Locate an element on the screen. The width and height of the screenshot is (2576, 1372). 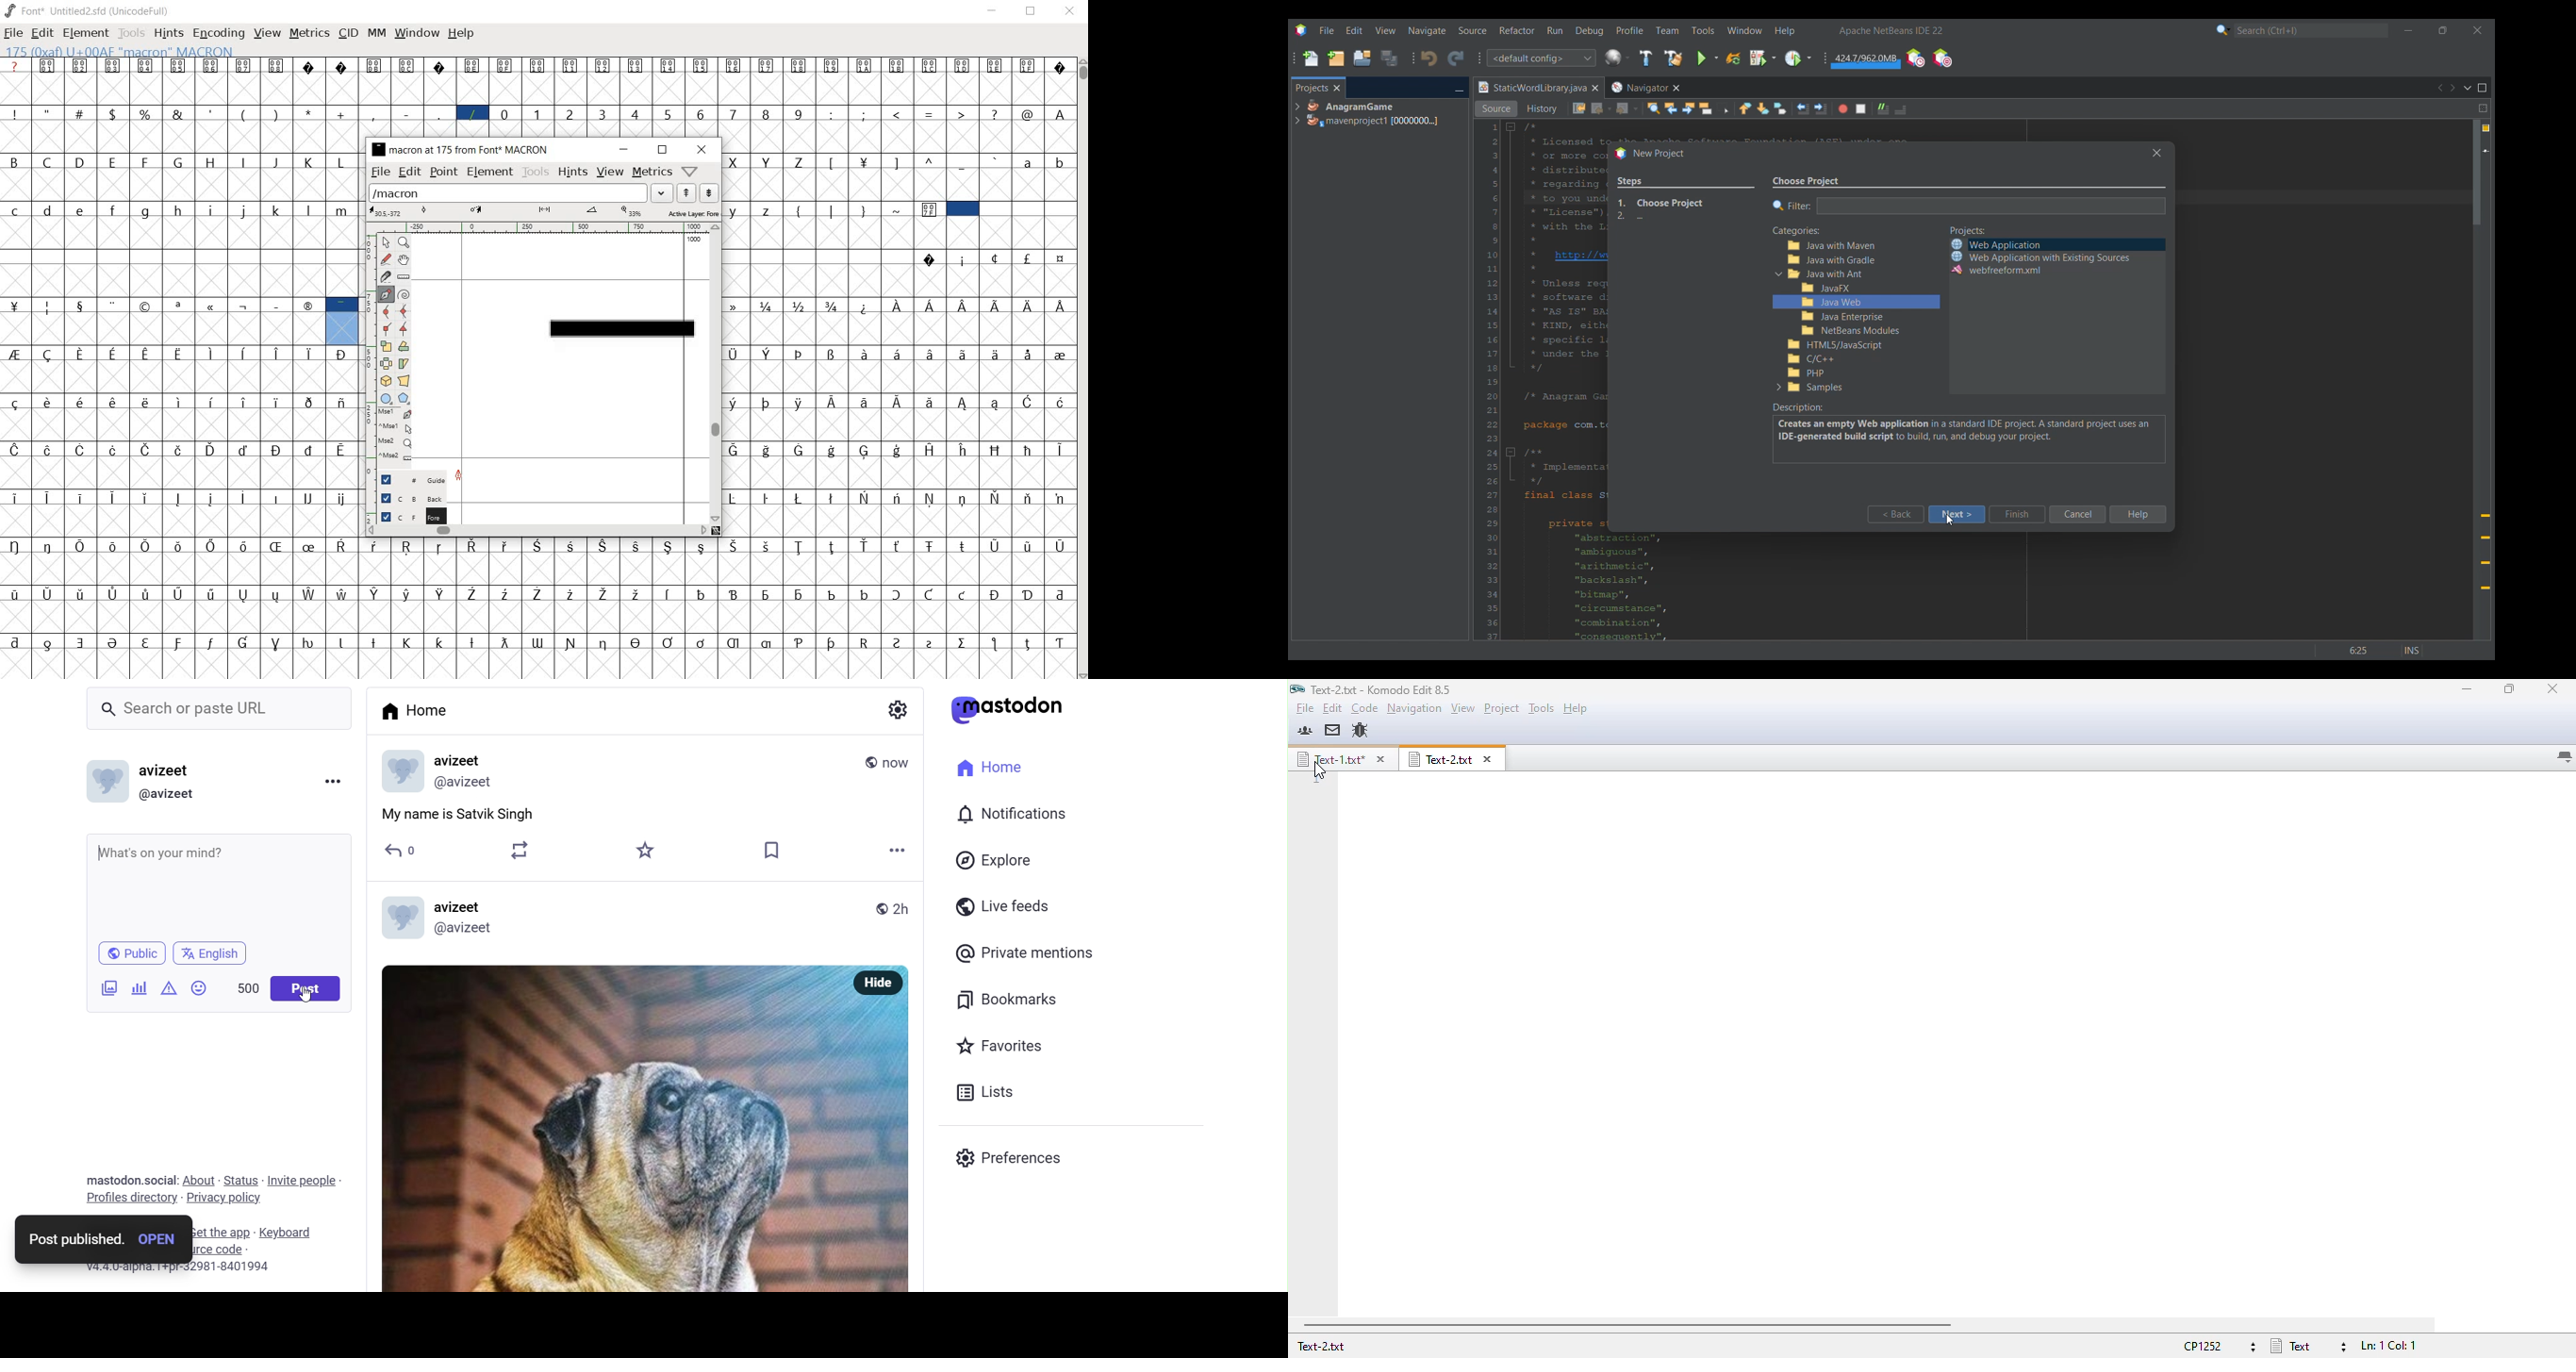
Mouse wheel button is located at coordinates (399, 444).